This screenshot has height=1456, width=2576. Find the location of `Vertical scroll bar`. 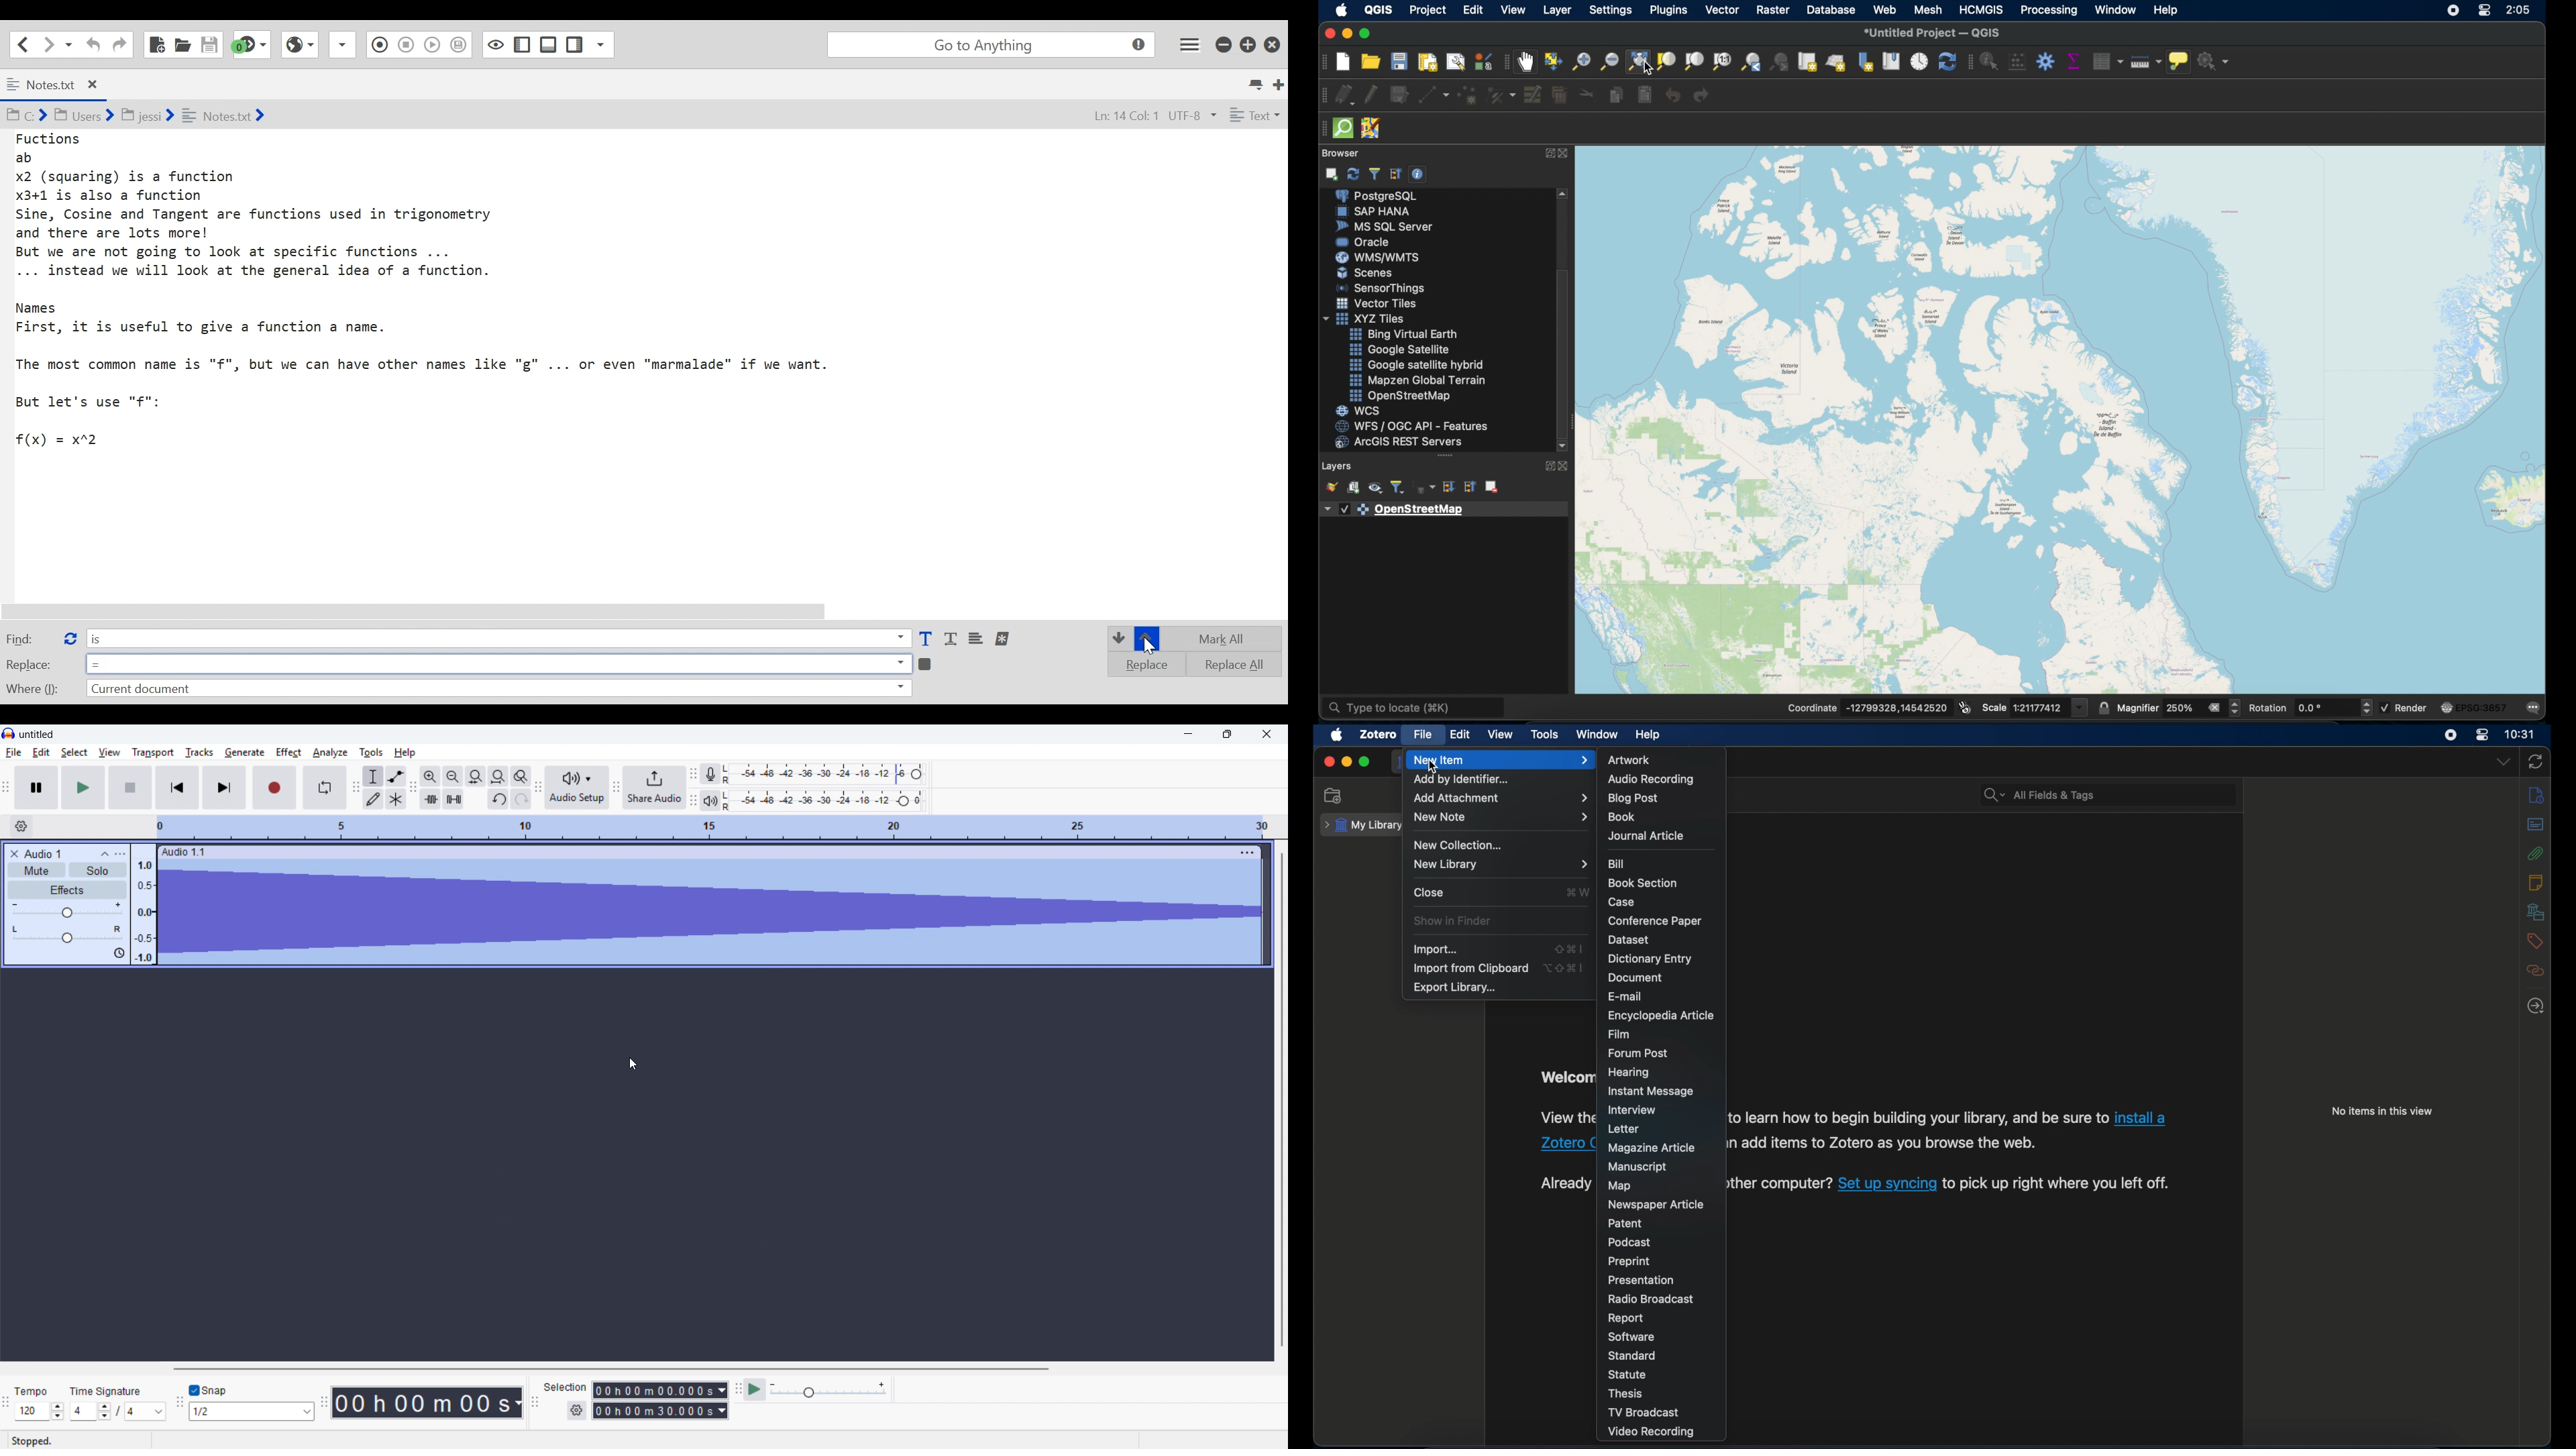

Vertical scroll bar is located at coordinates (1283, 1099).